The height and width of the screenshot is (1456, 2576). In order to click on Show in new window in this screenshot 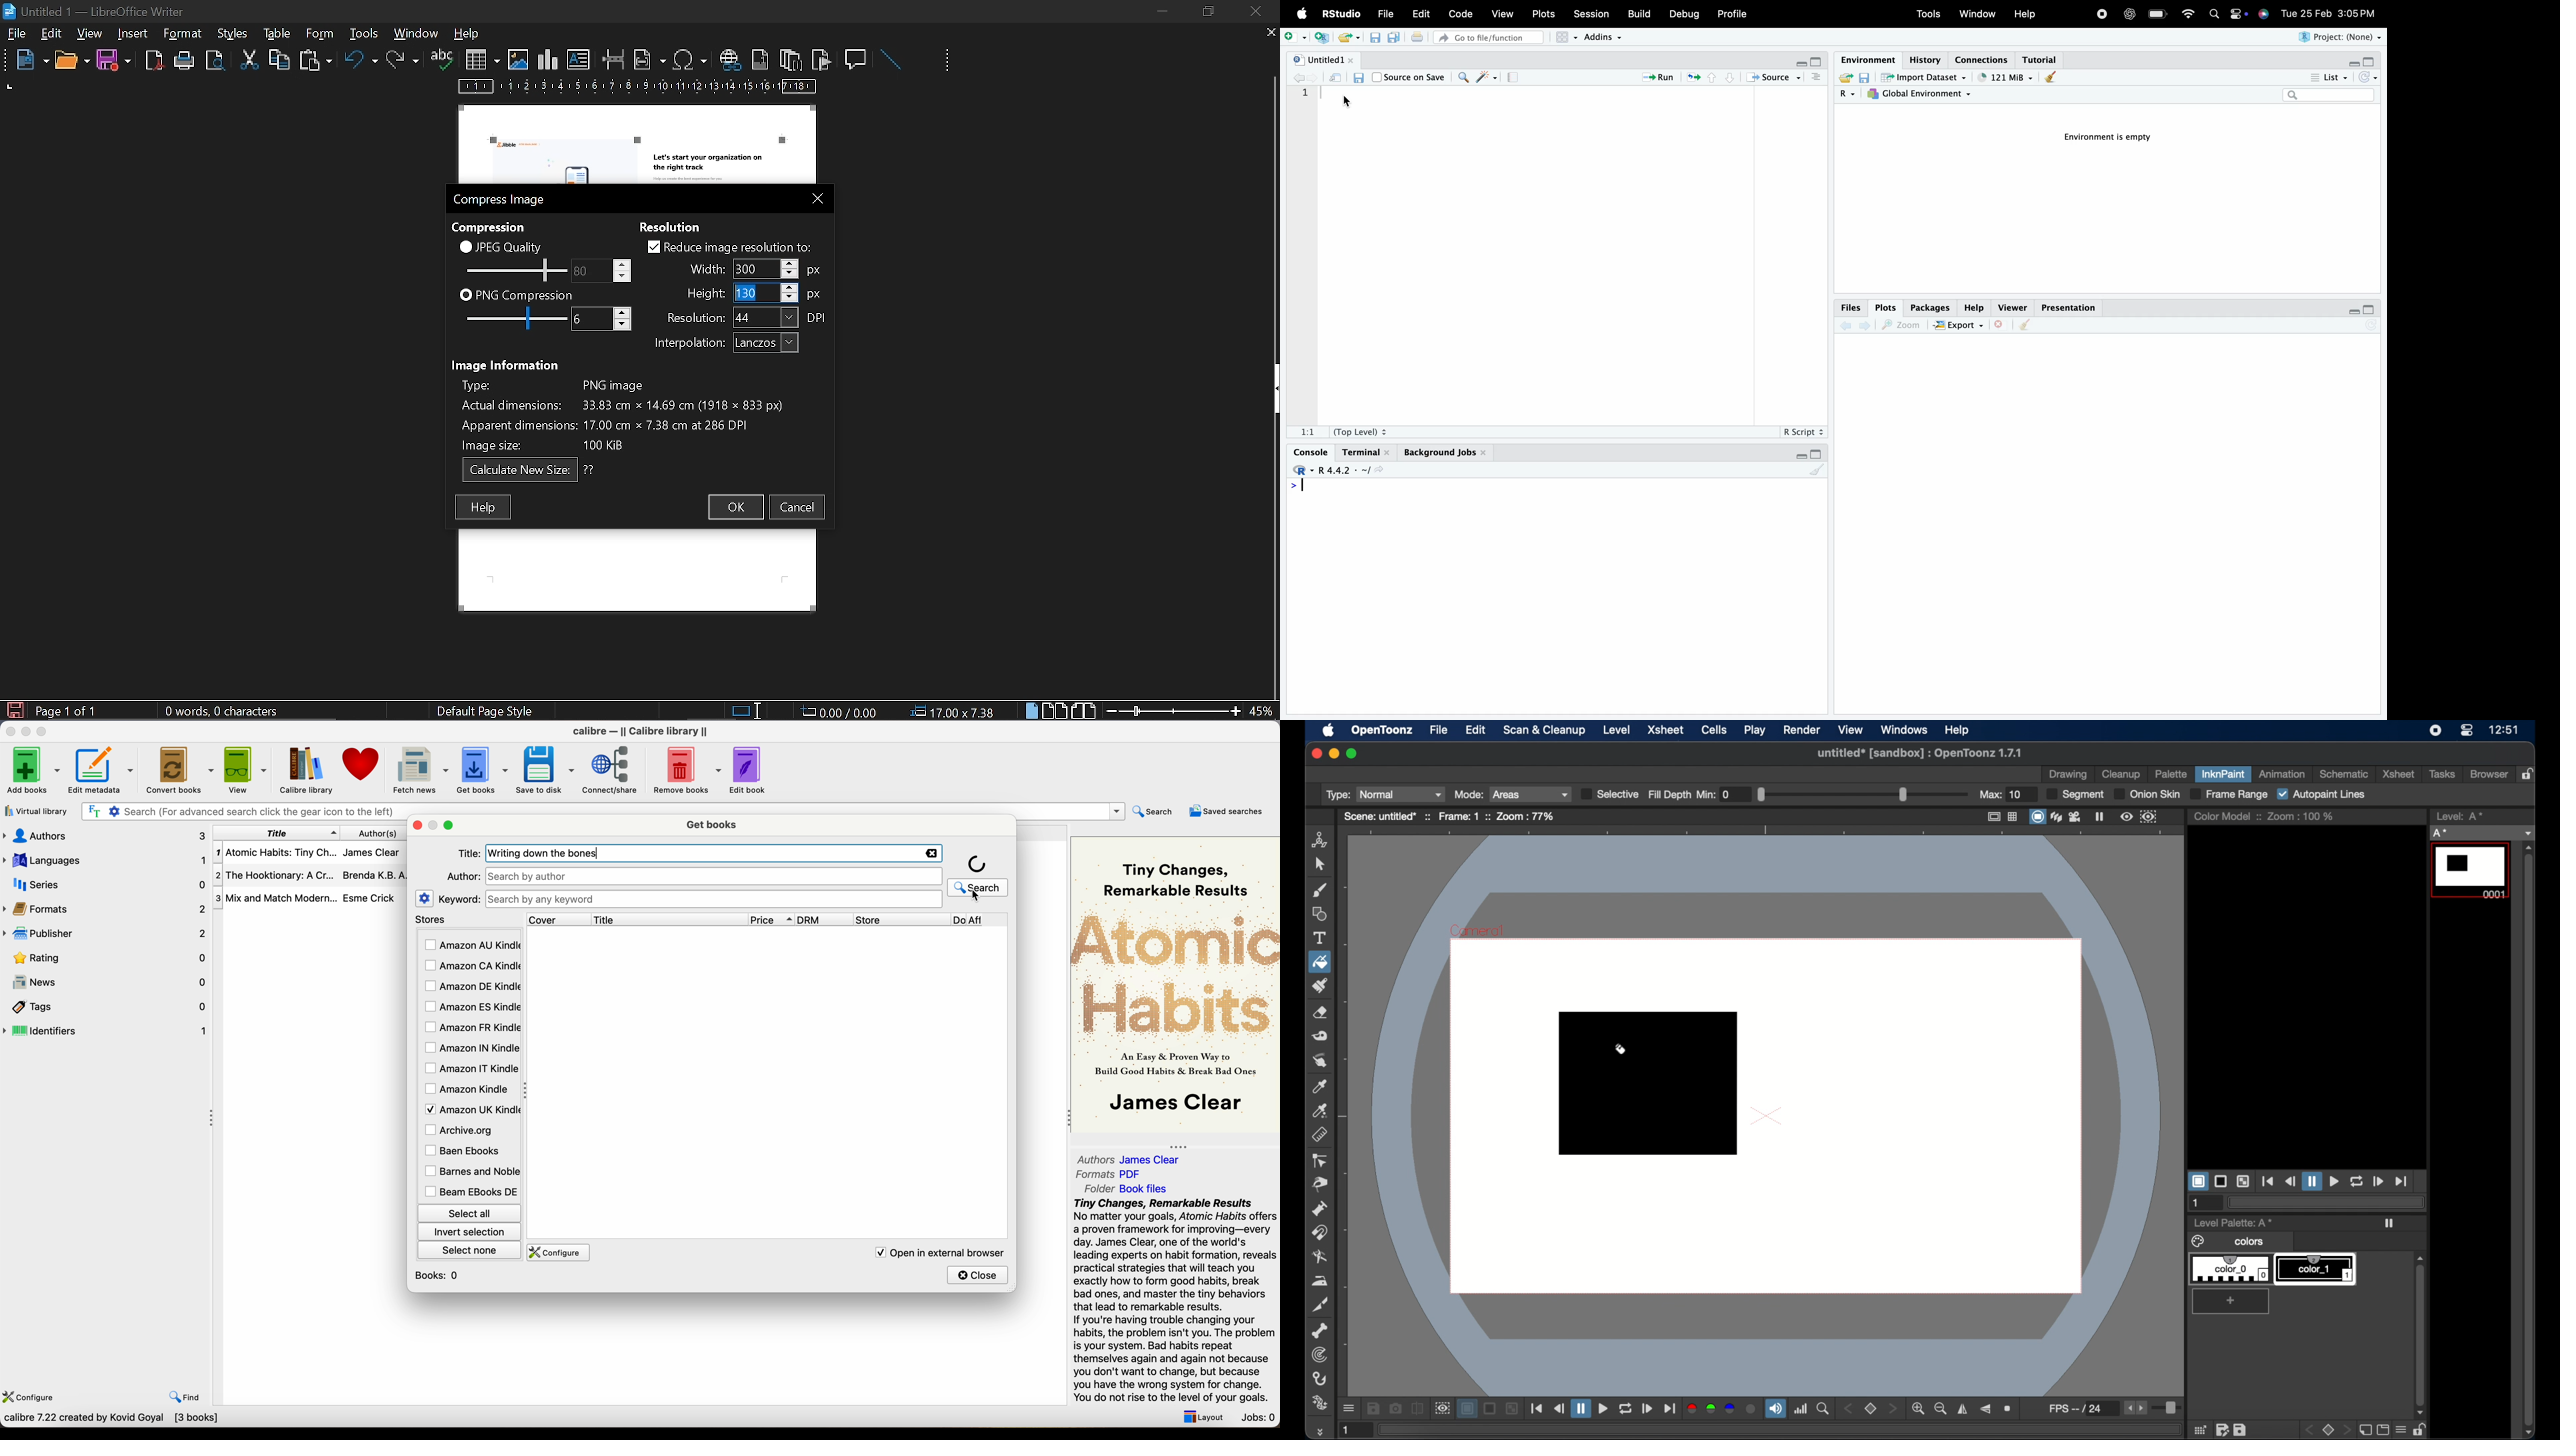, I will do `click(1335, 77)`.